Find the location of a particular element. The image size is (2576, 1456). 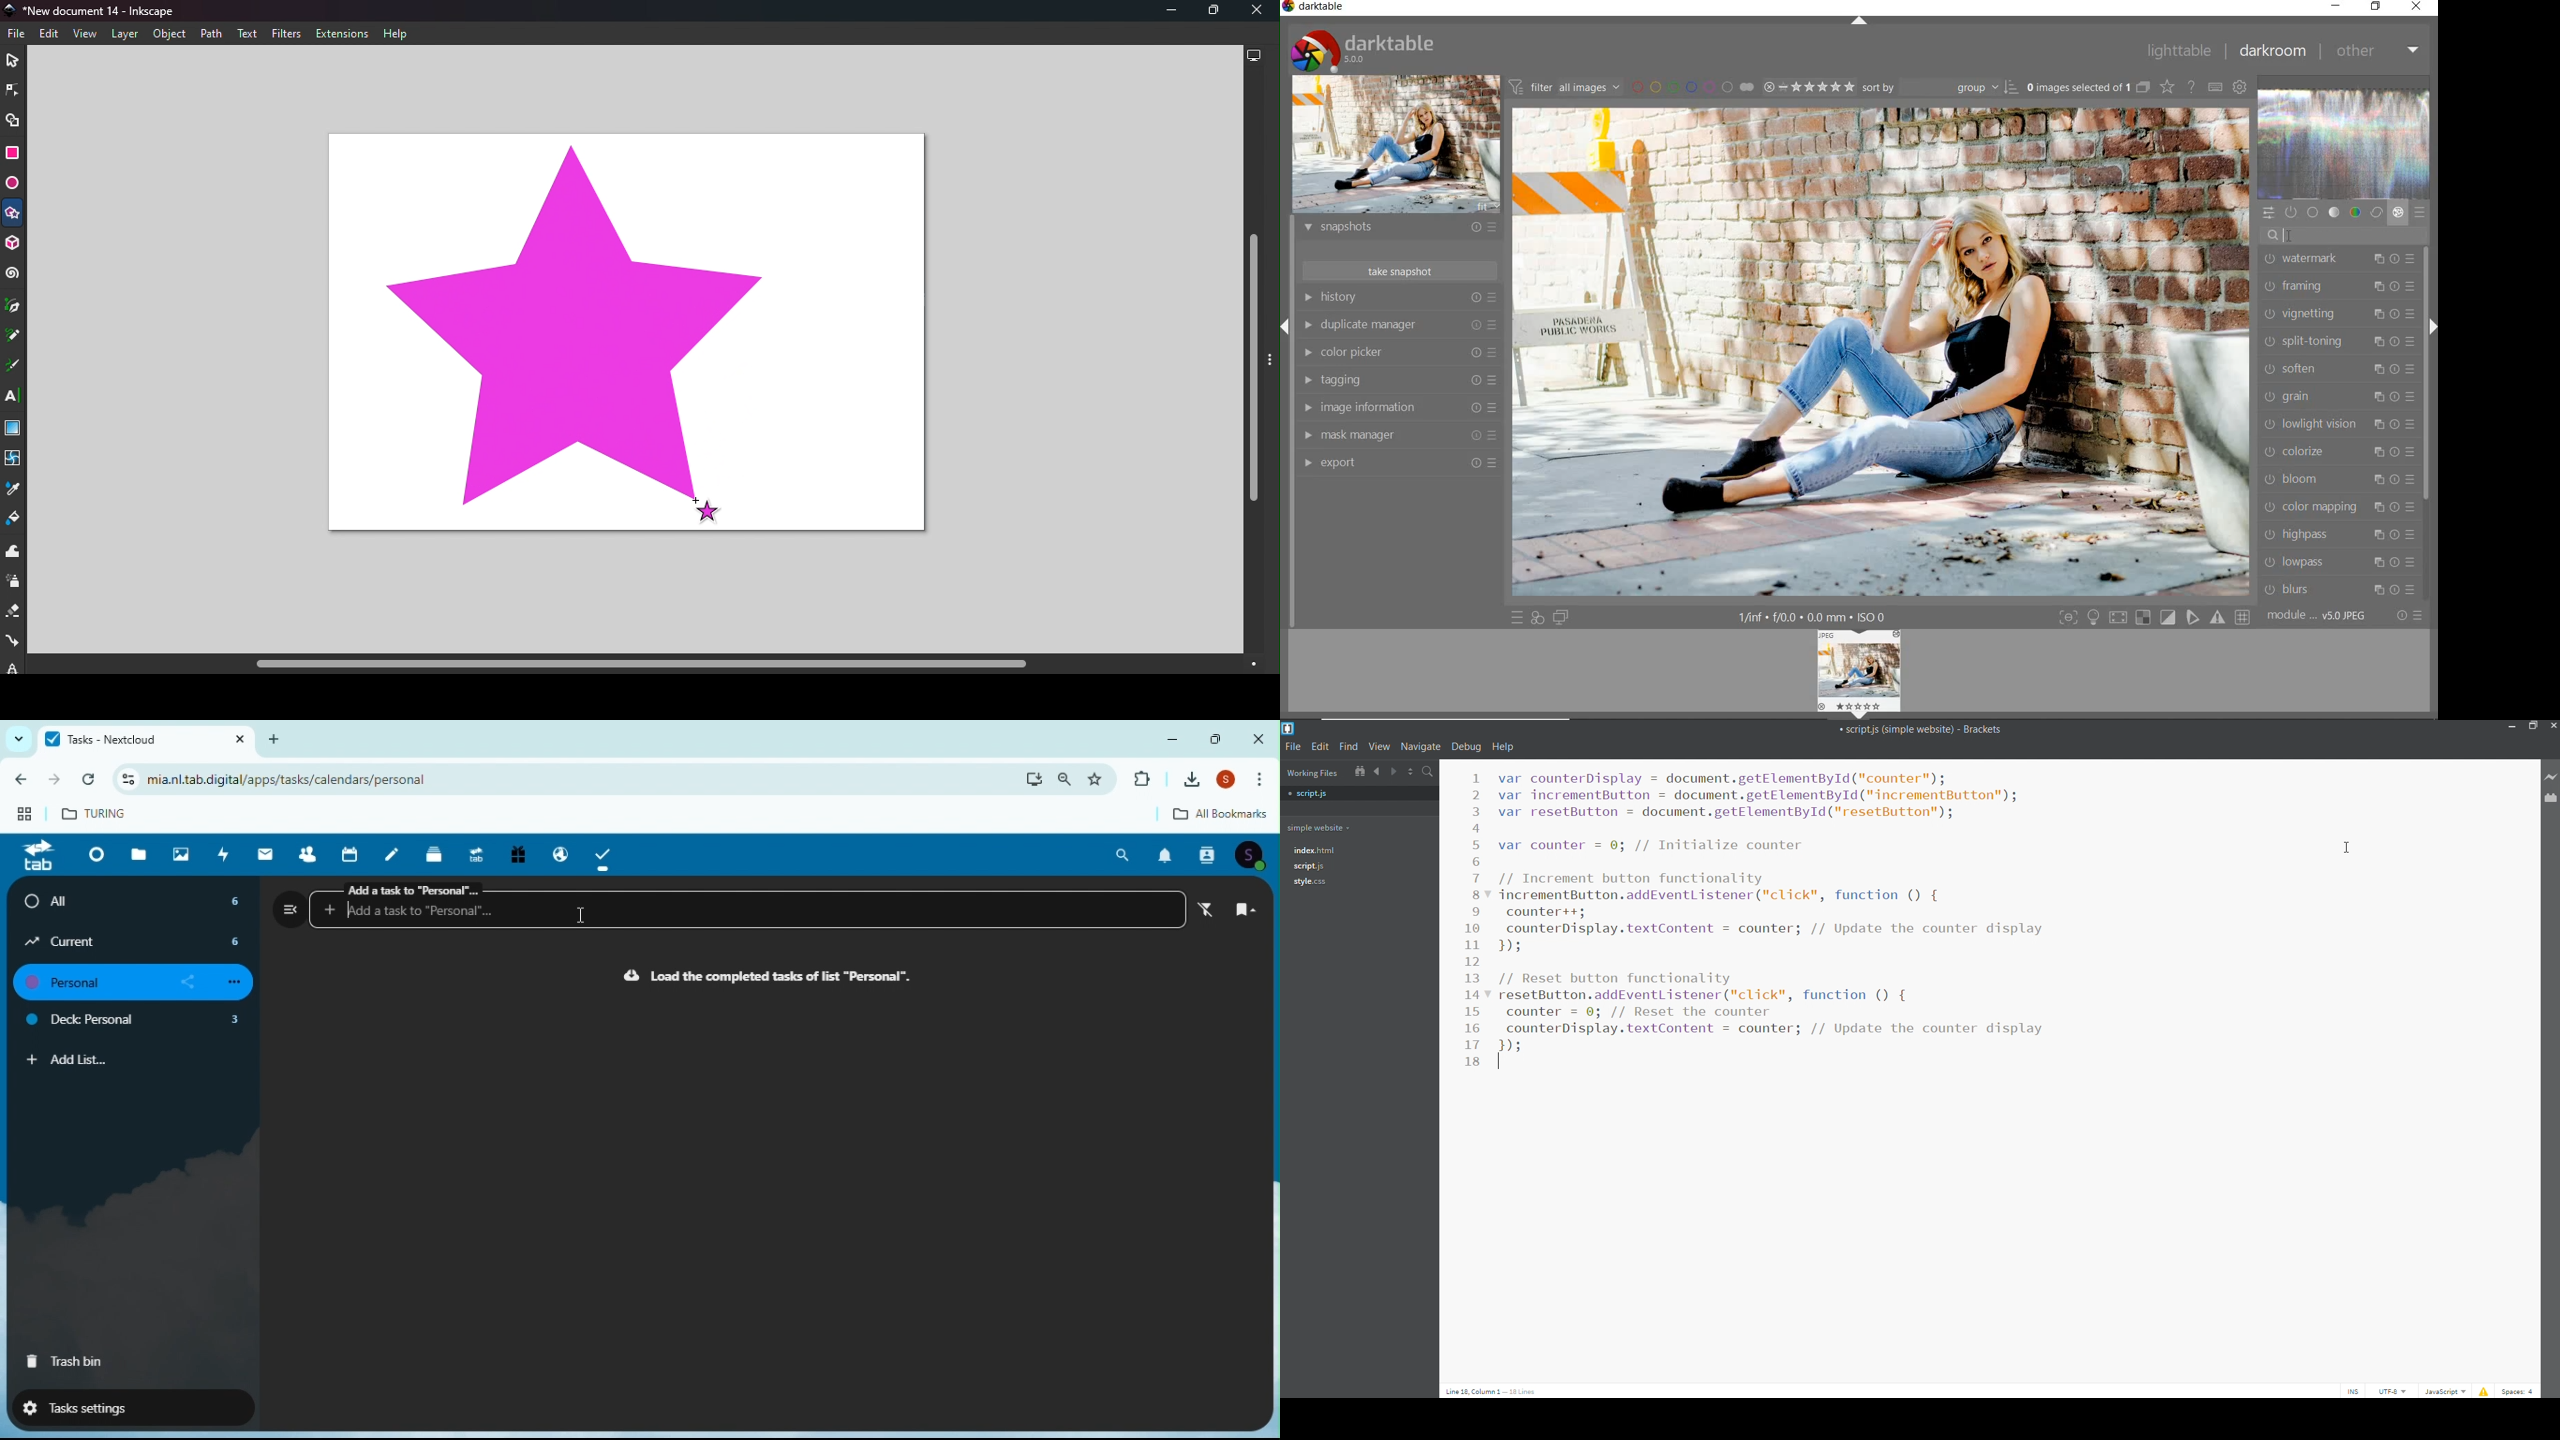

bloom is located at coordinates (2339, 479).